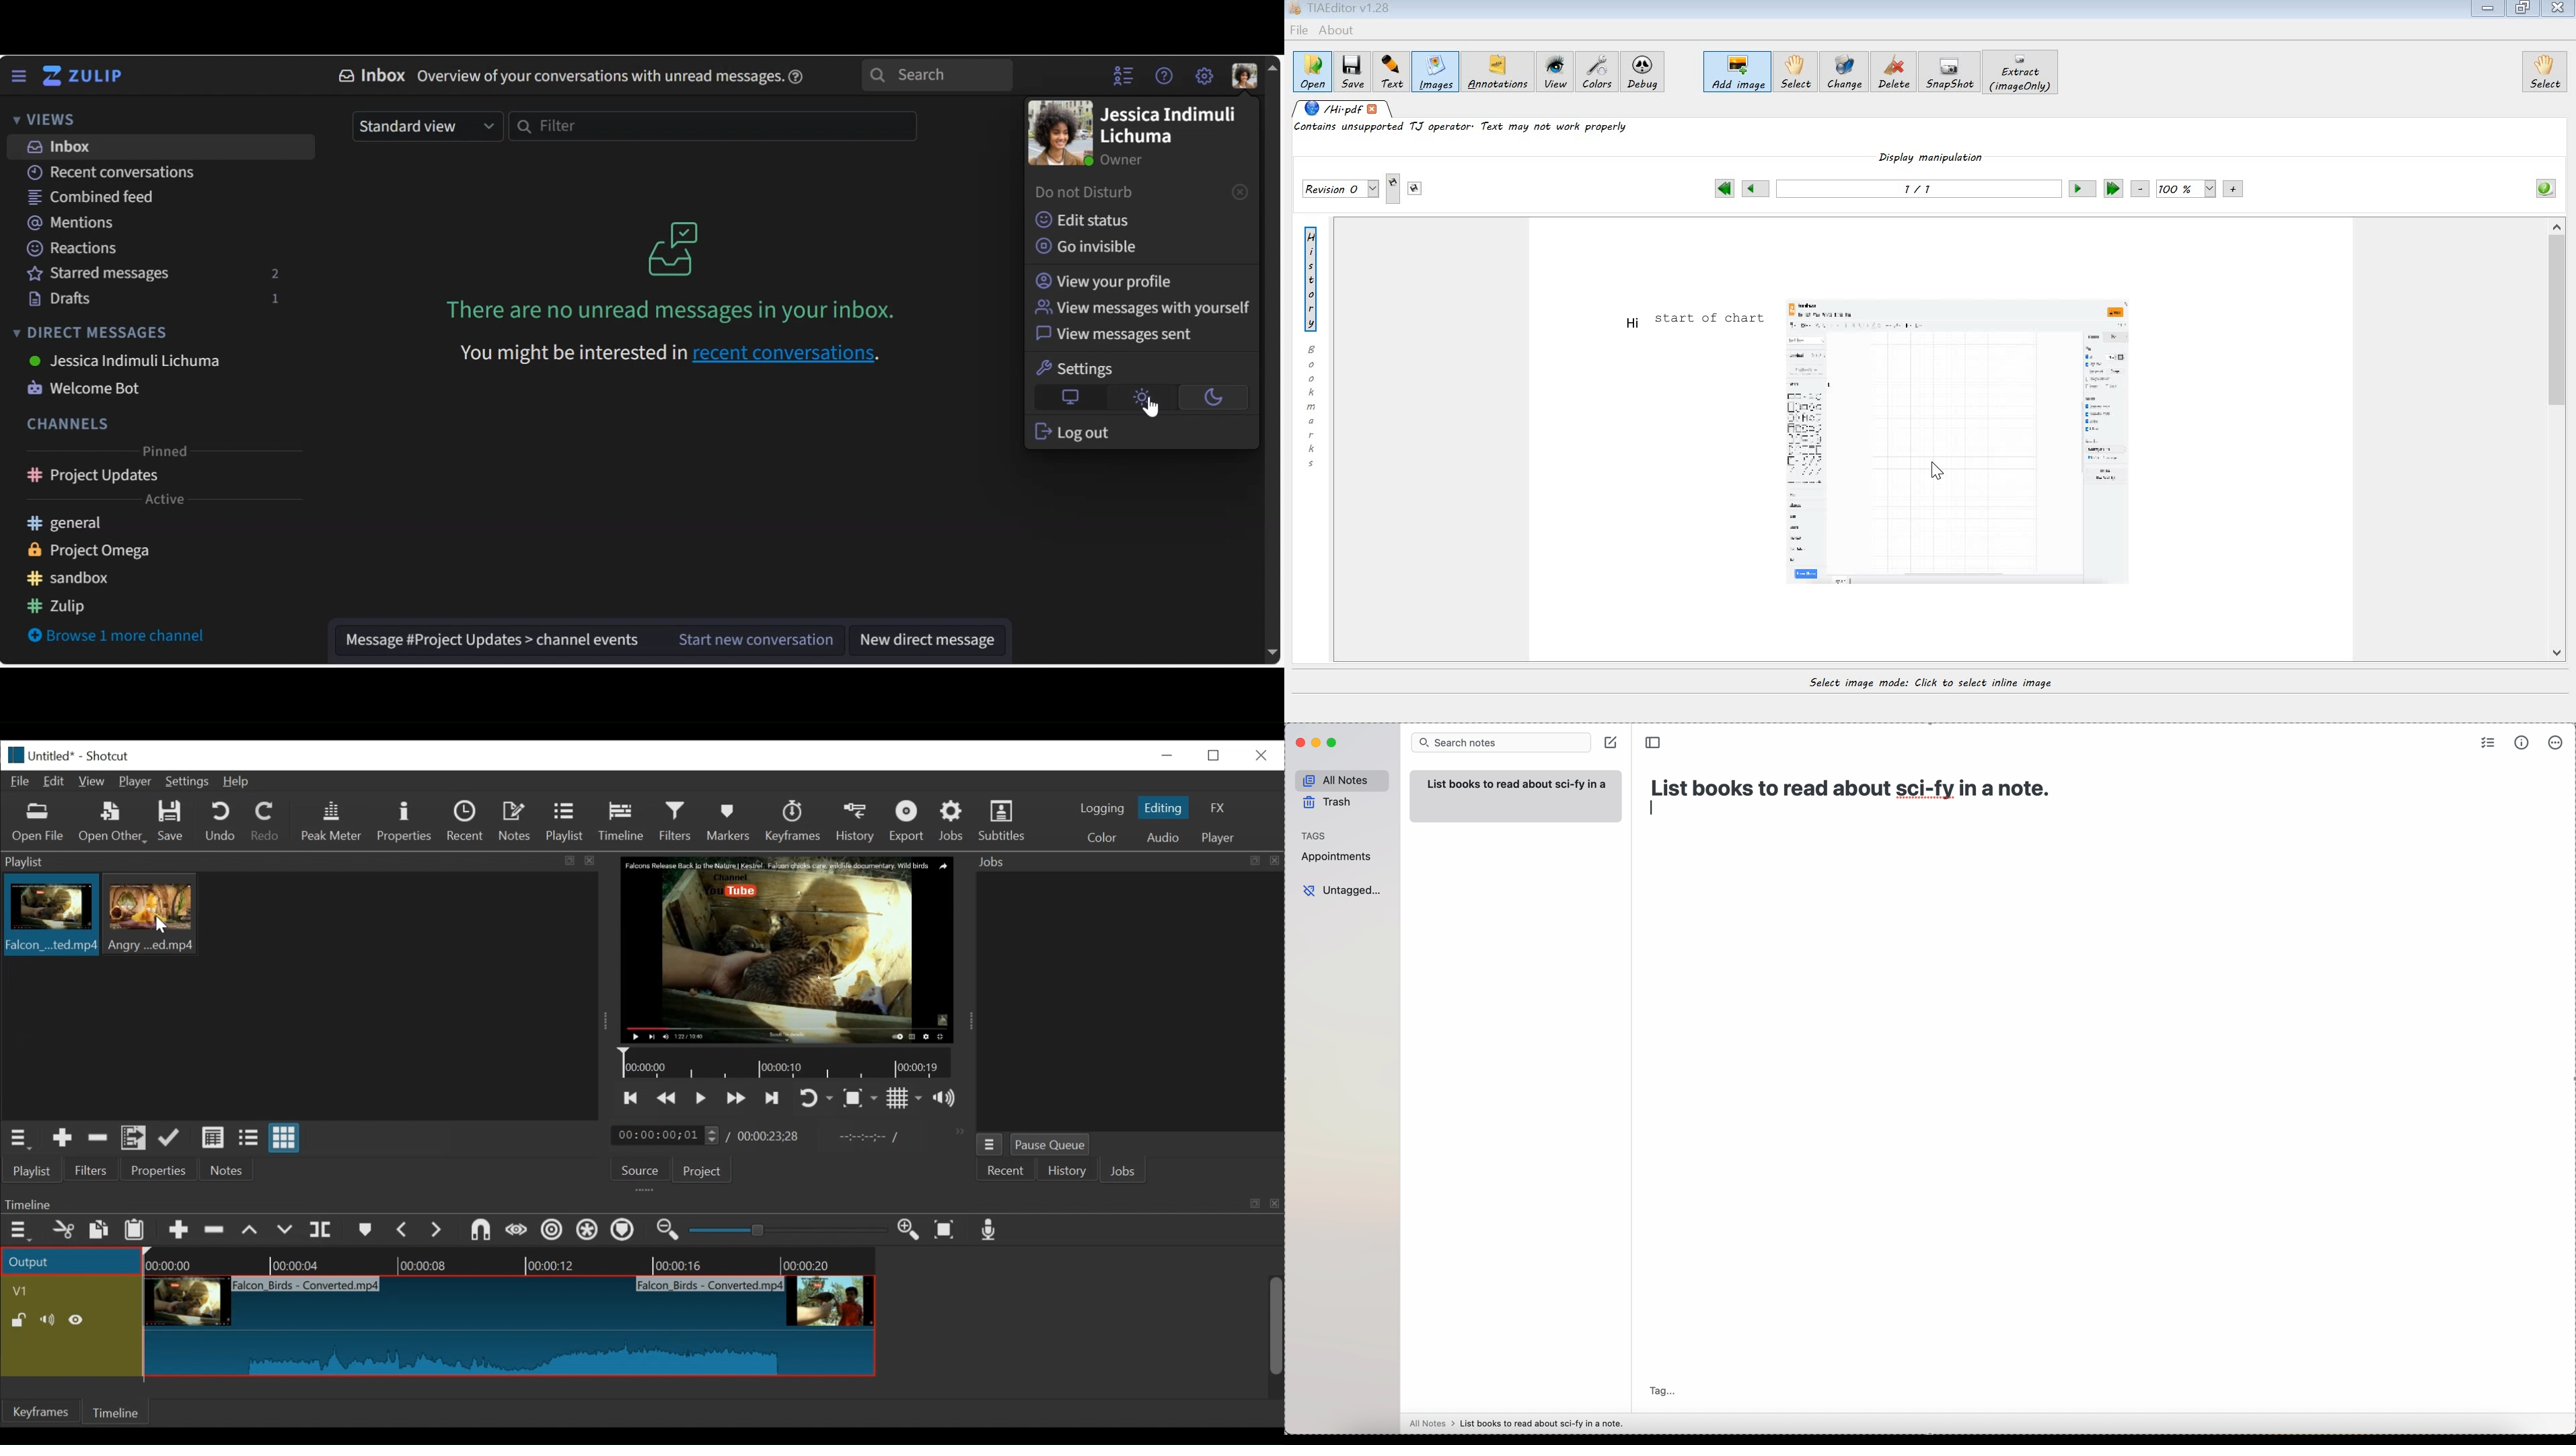 The height and width of the screenshot is (1456, 2576). What do you see at coordinates (42, 1412) in the screenshot?
I see `Keyframes` at bounding box center [42, 1412].